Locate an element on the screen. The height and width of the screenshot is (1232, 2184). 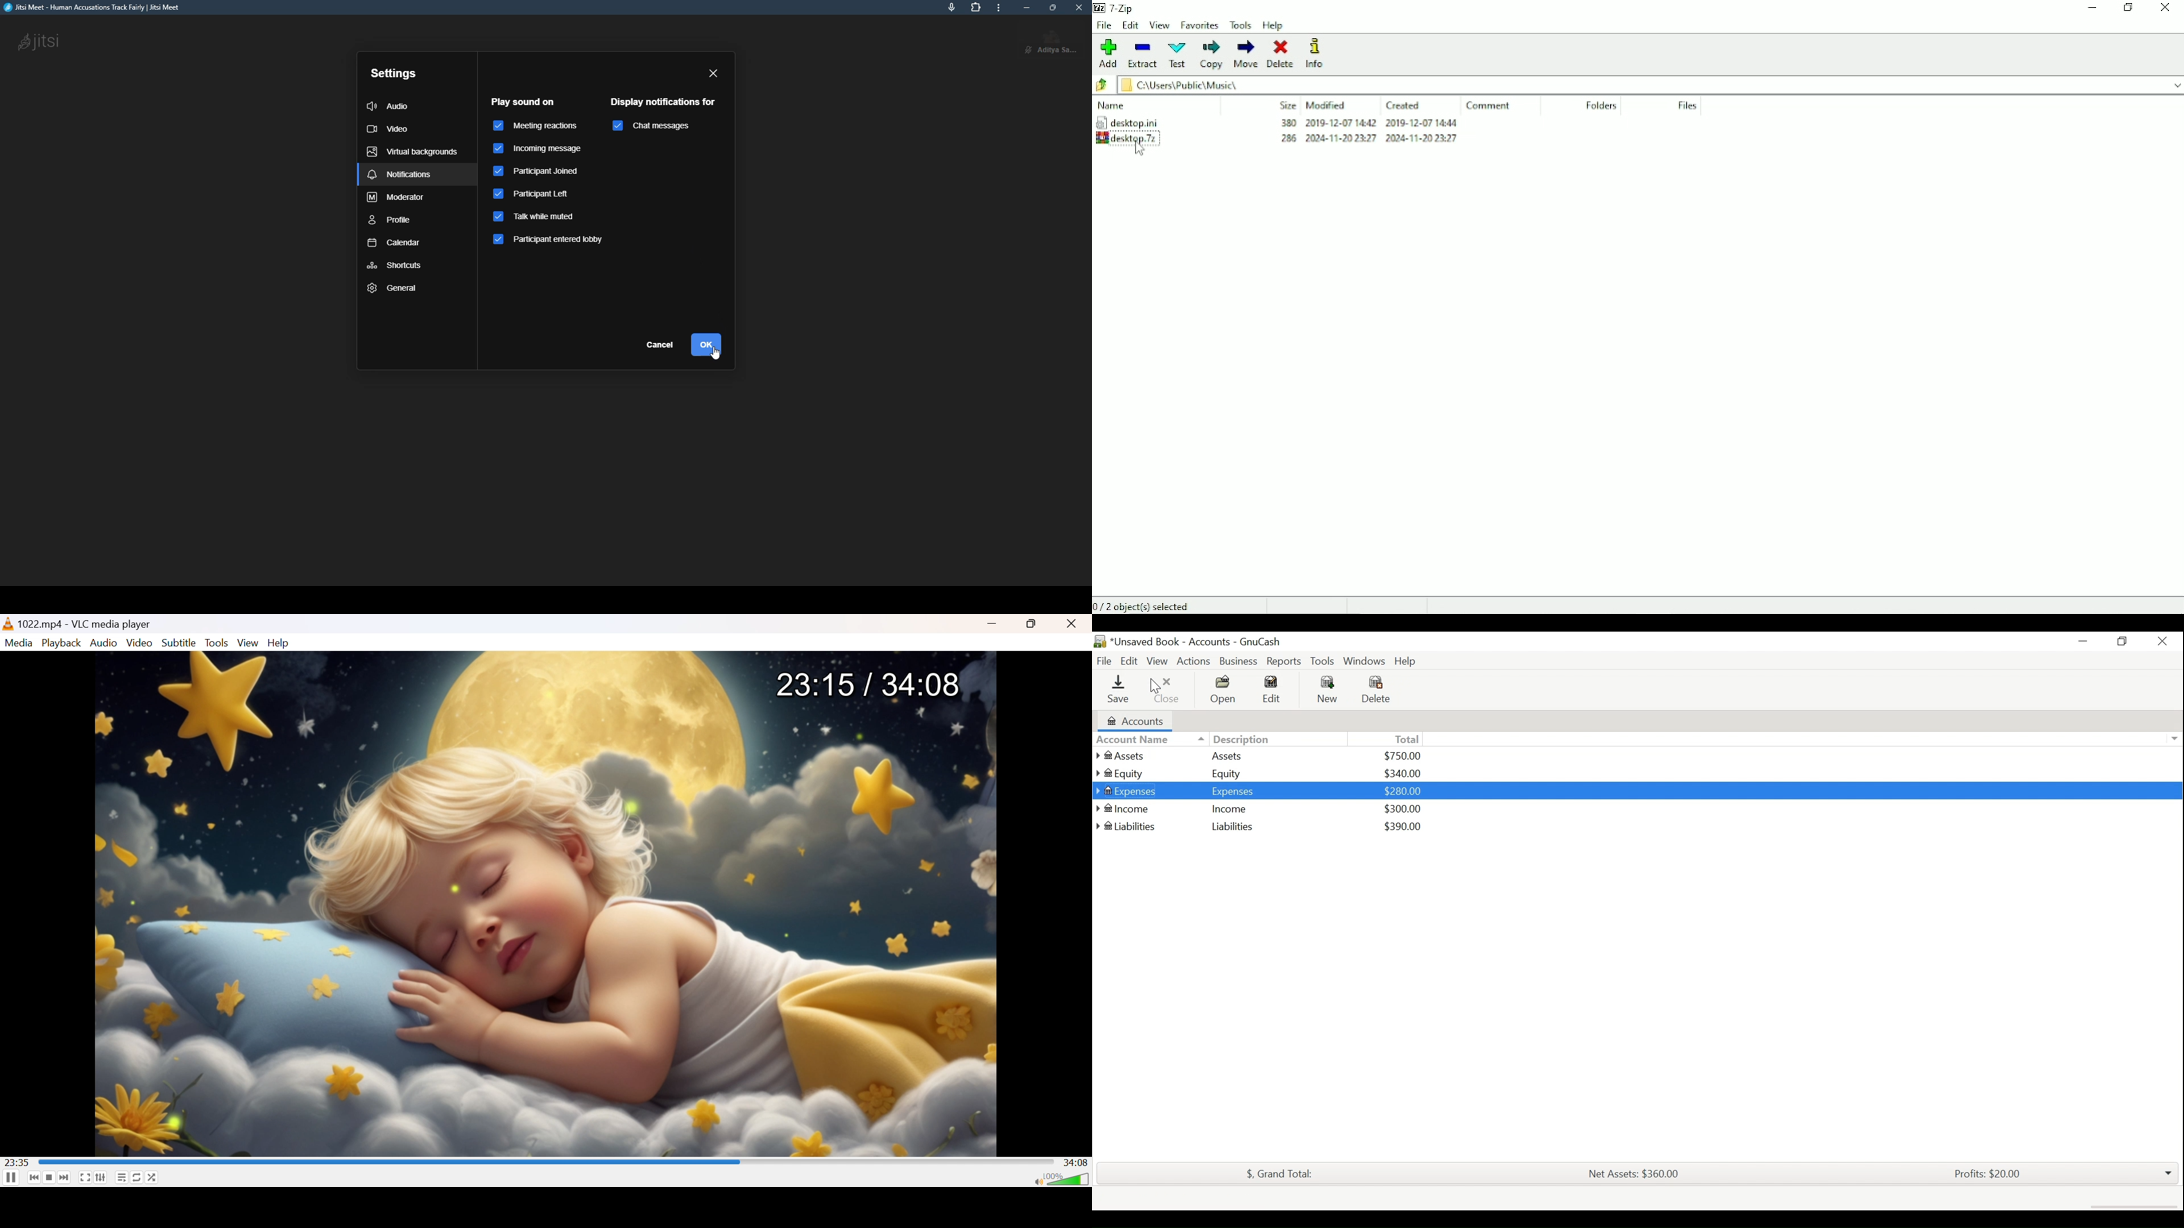
moderator is located at coordinates (397, 199).